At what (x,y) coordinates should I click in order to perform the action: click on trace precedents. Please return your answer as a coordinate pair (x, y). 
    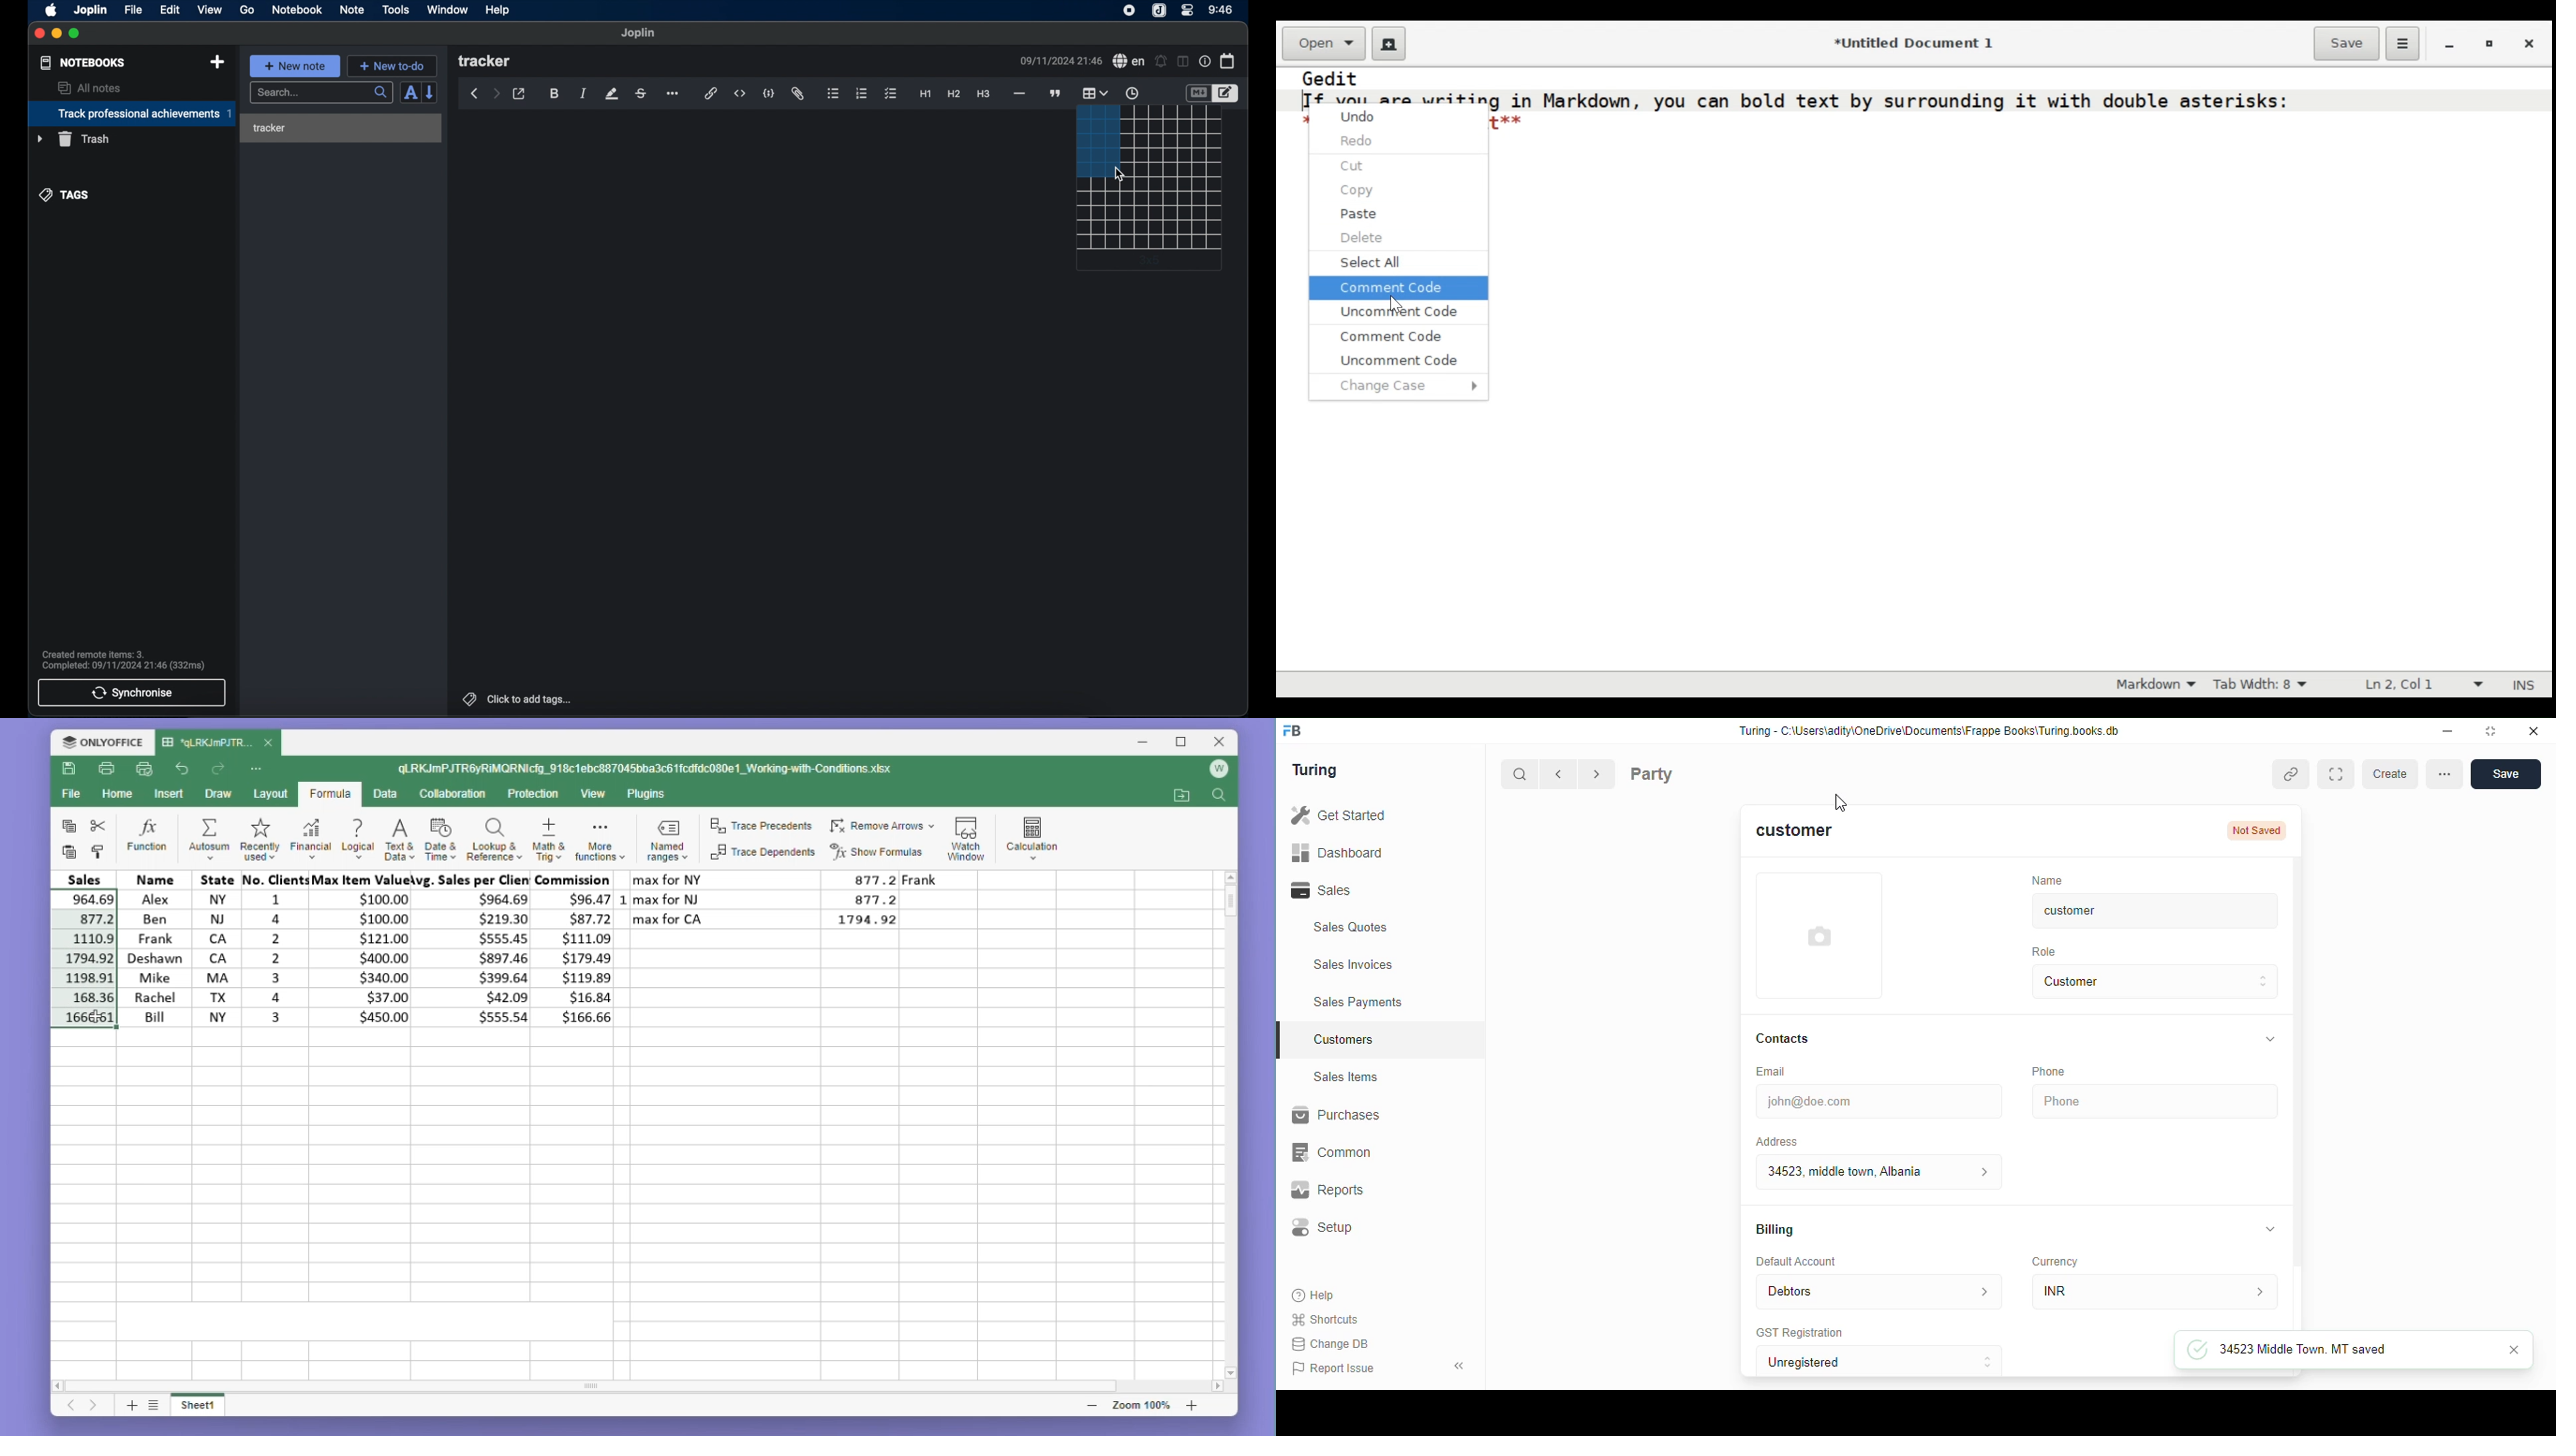
    Looking at the image, I should click on (764, 828).